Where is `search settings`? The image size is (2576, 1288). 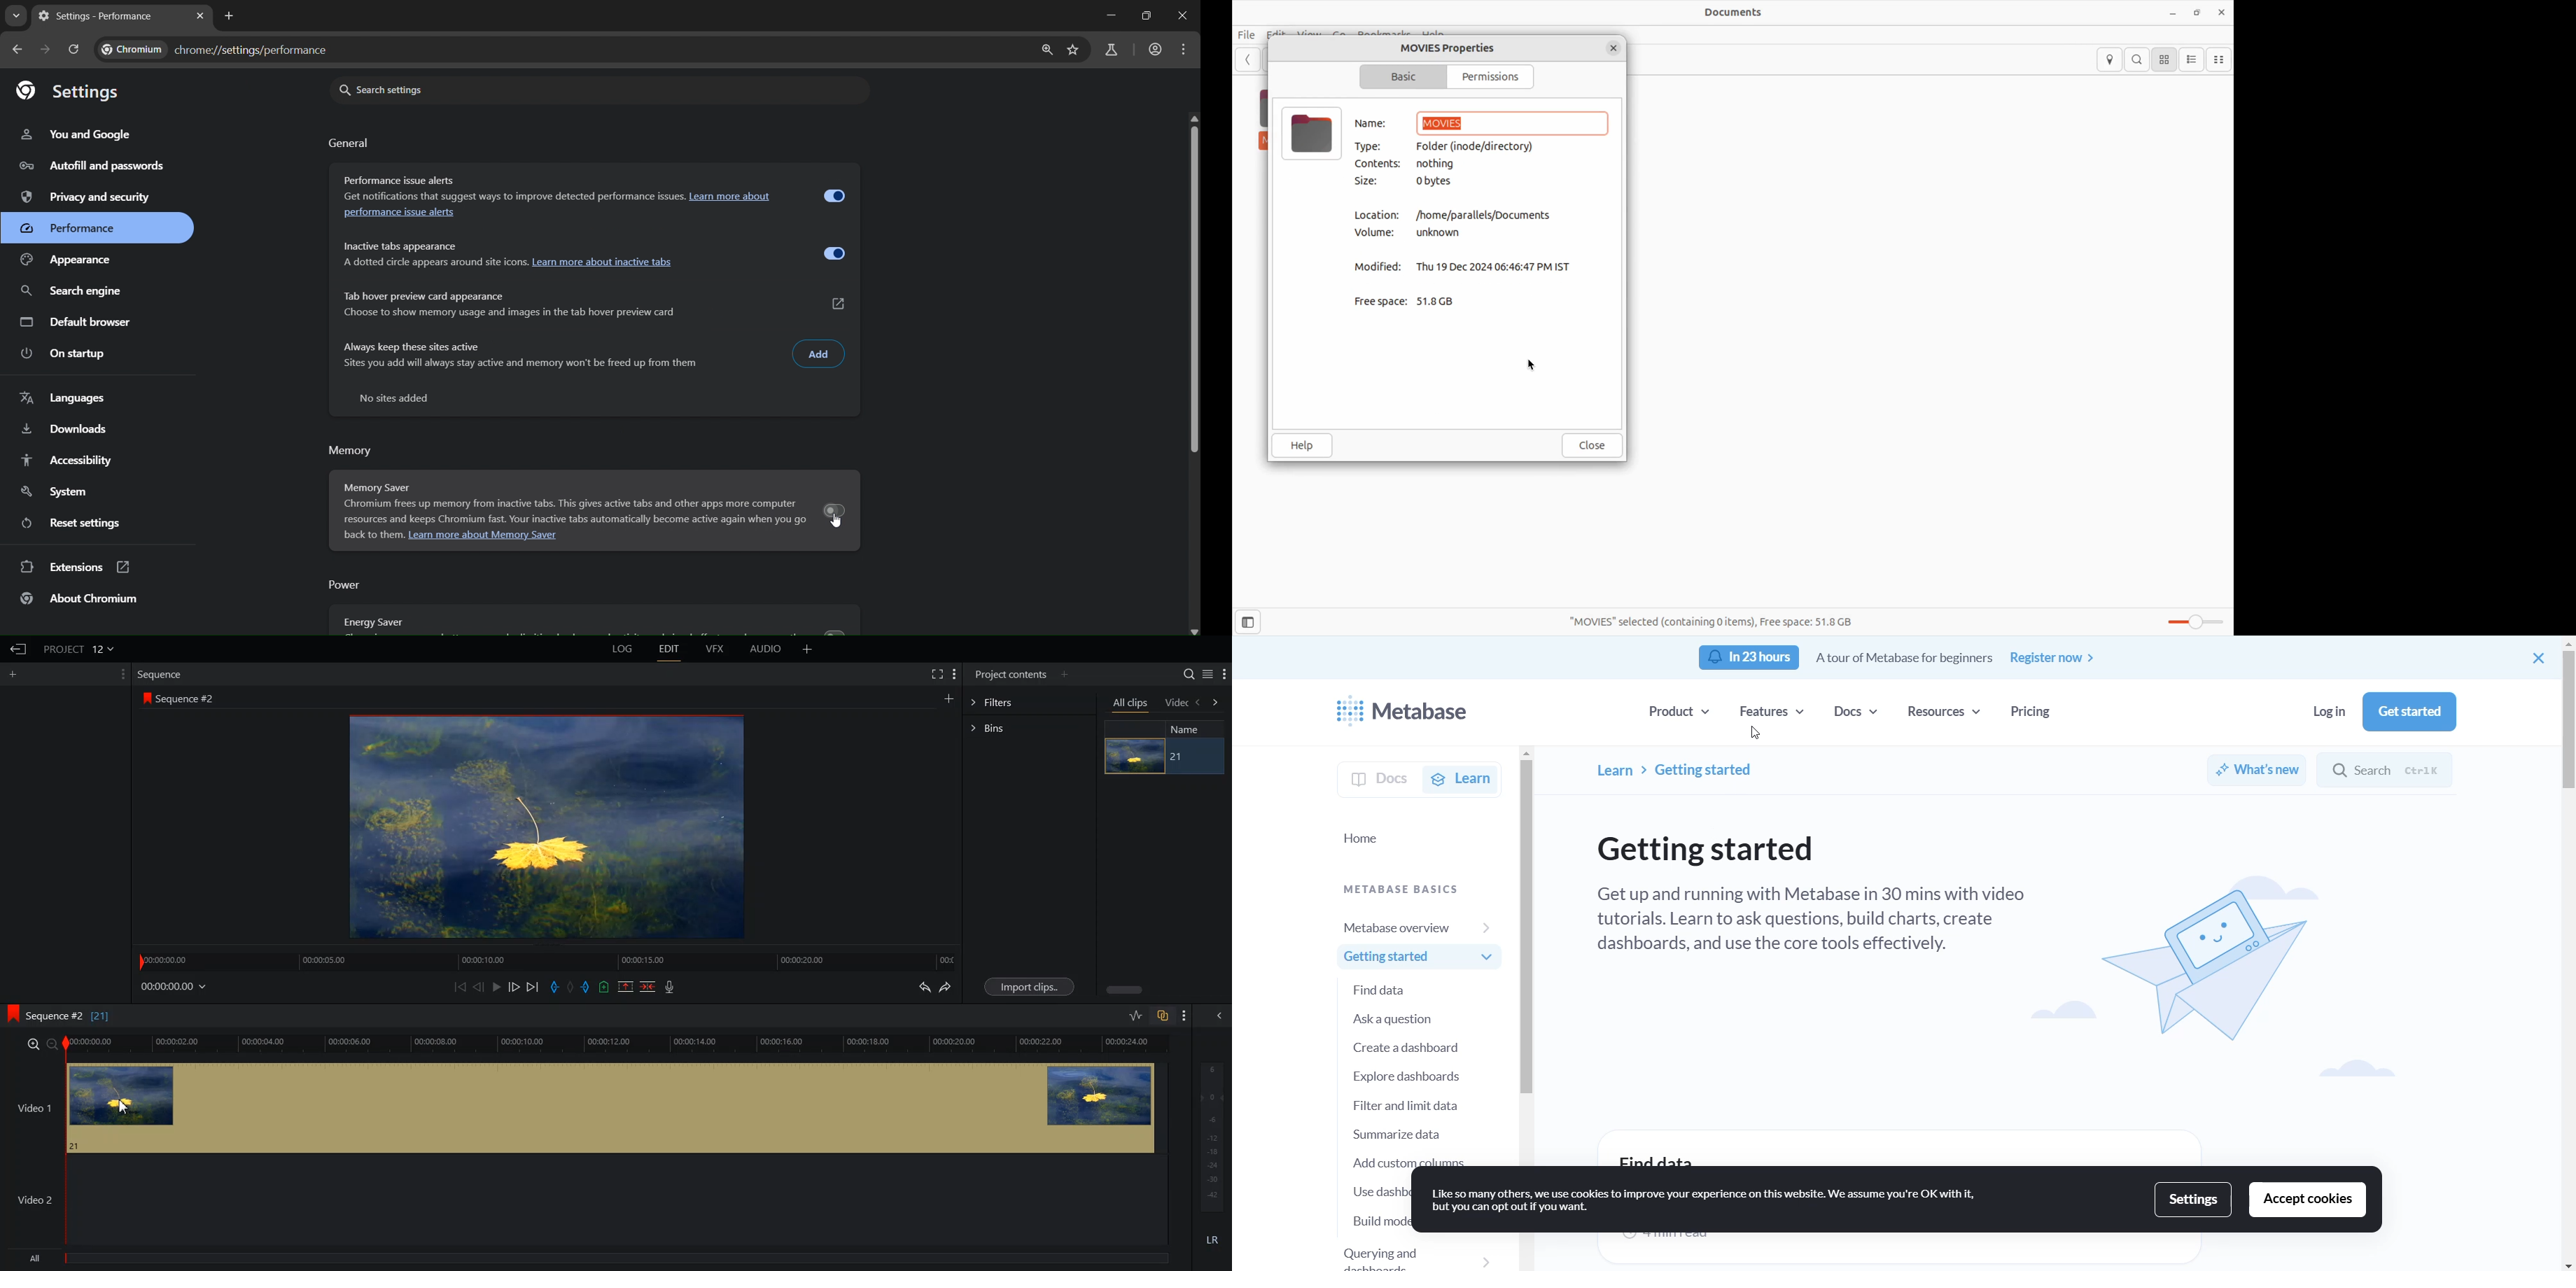
search settings is located at coordinates (599, 90).